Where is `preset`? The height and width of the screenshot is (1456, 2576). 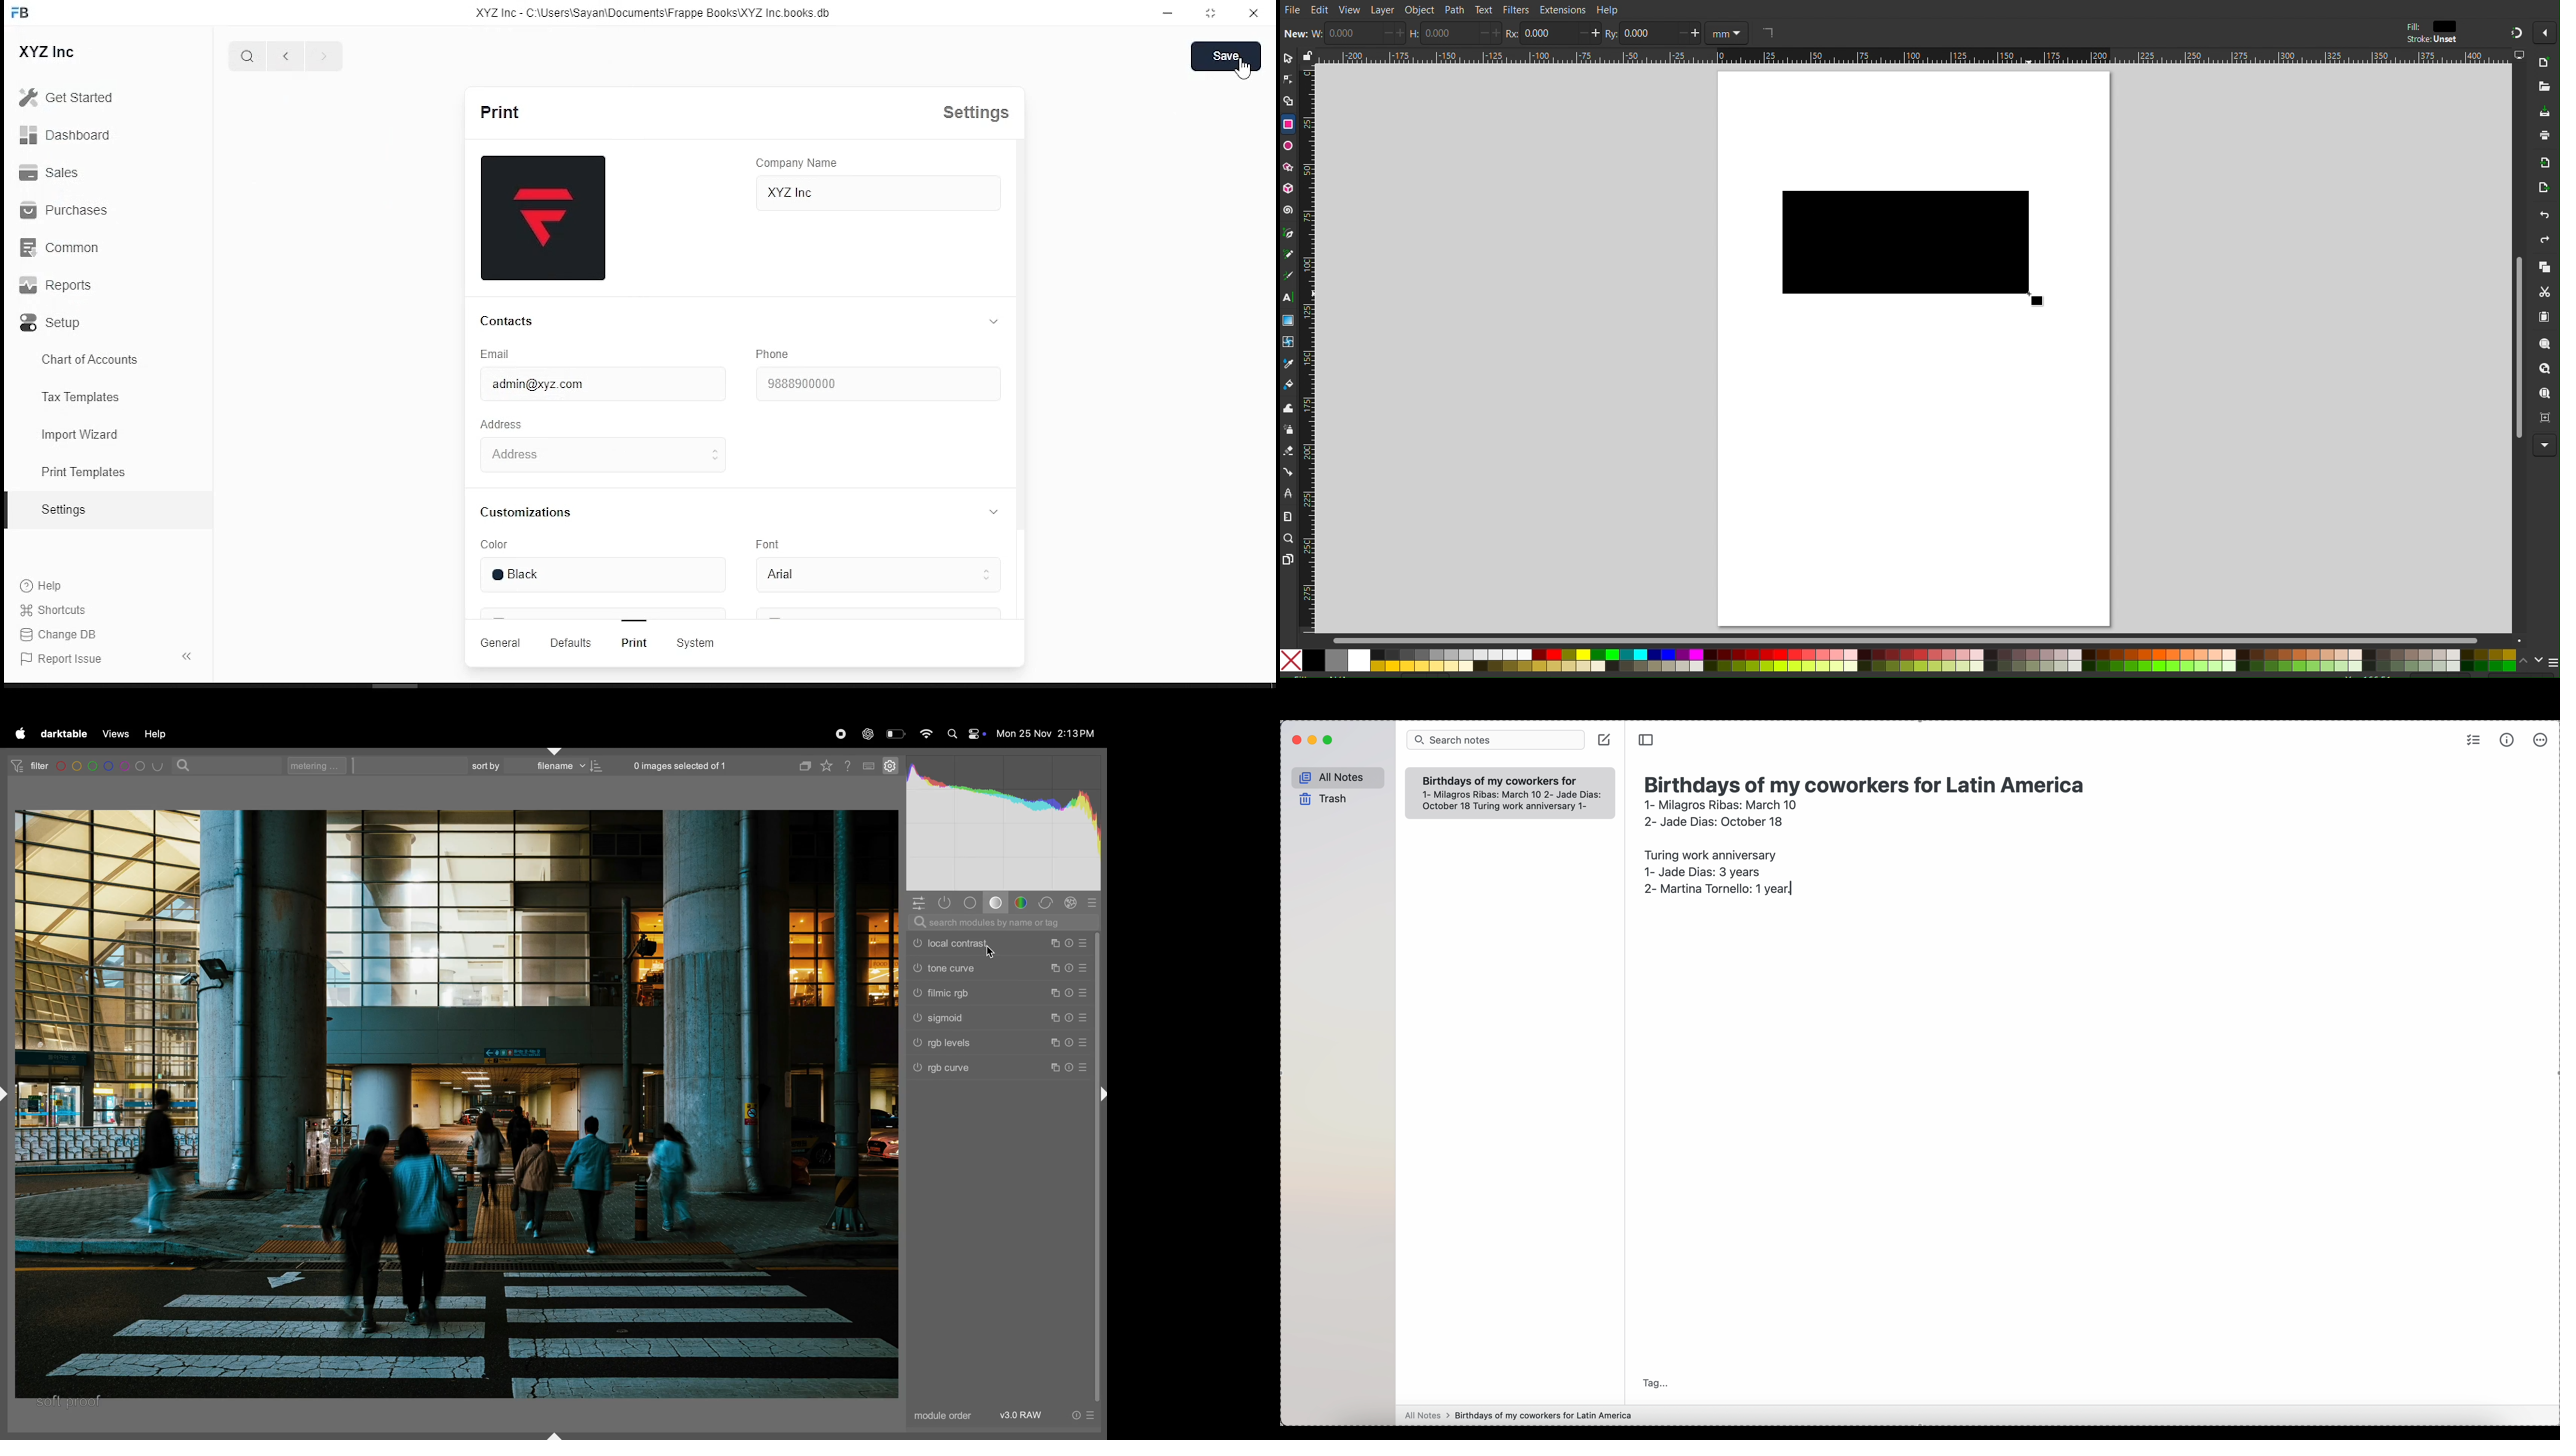 preset is located at coordinates (1085, 993).